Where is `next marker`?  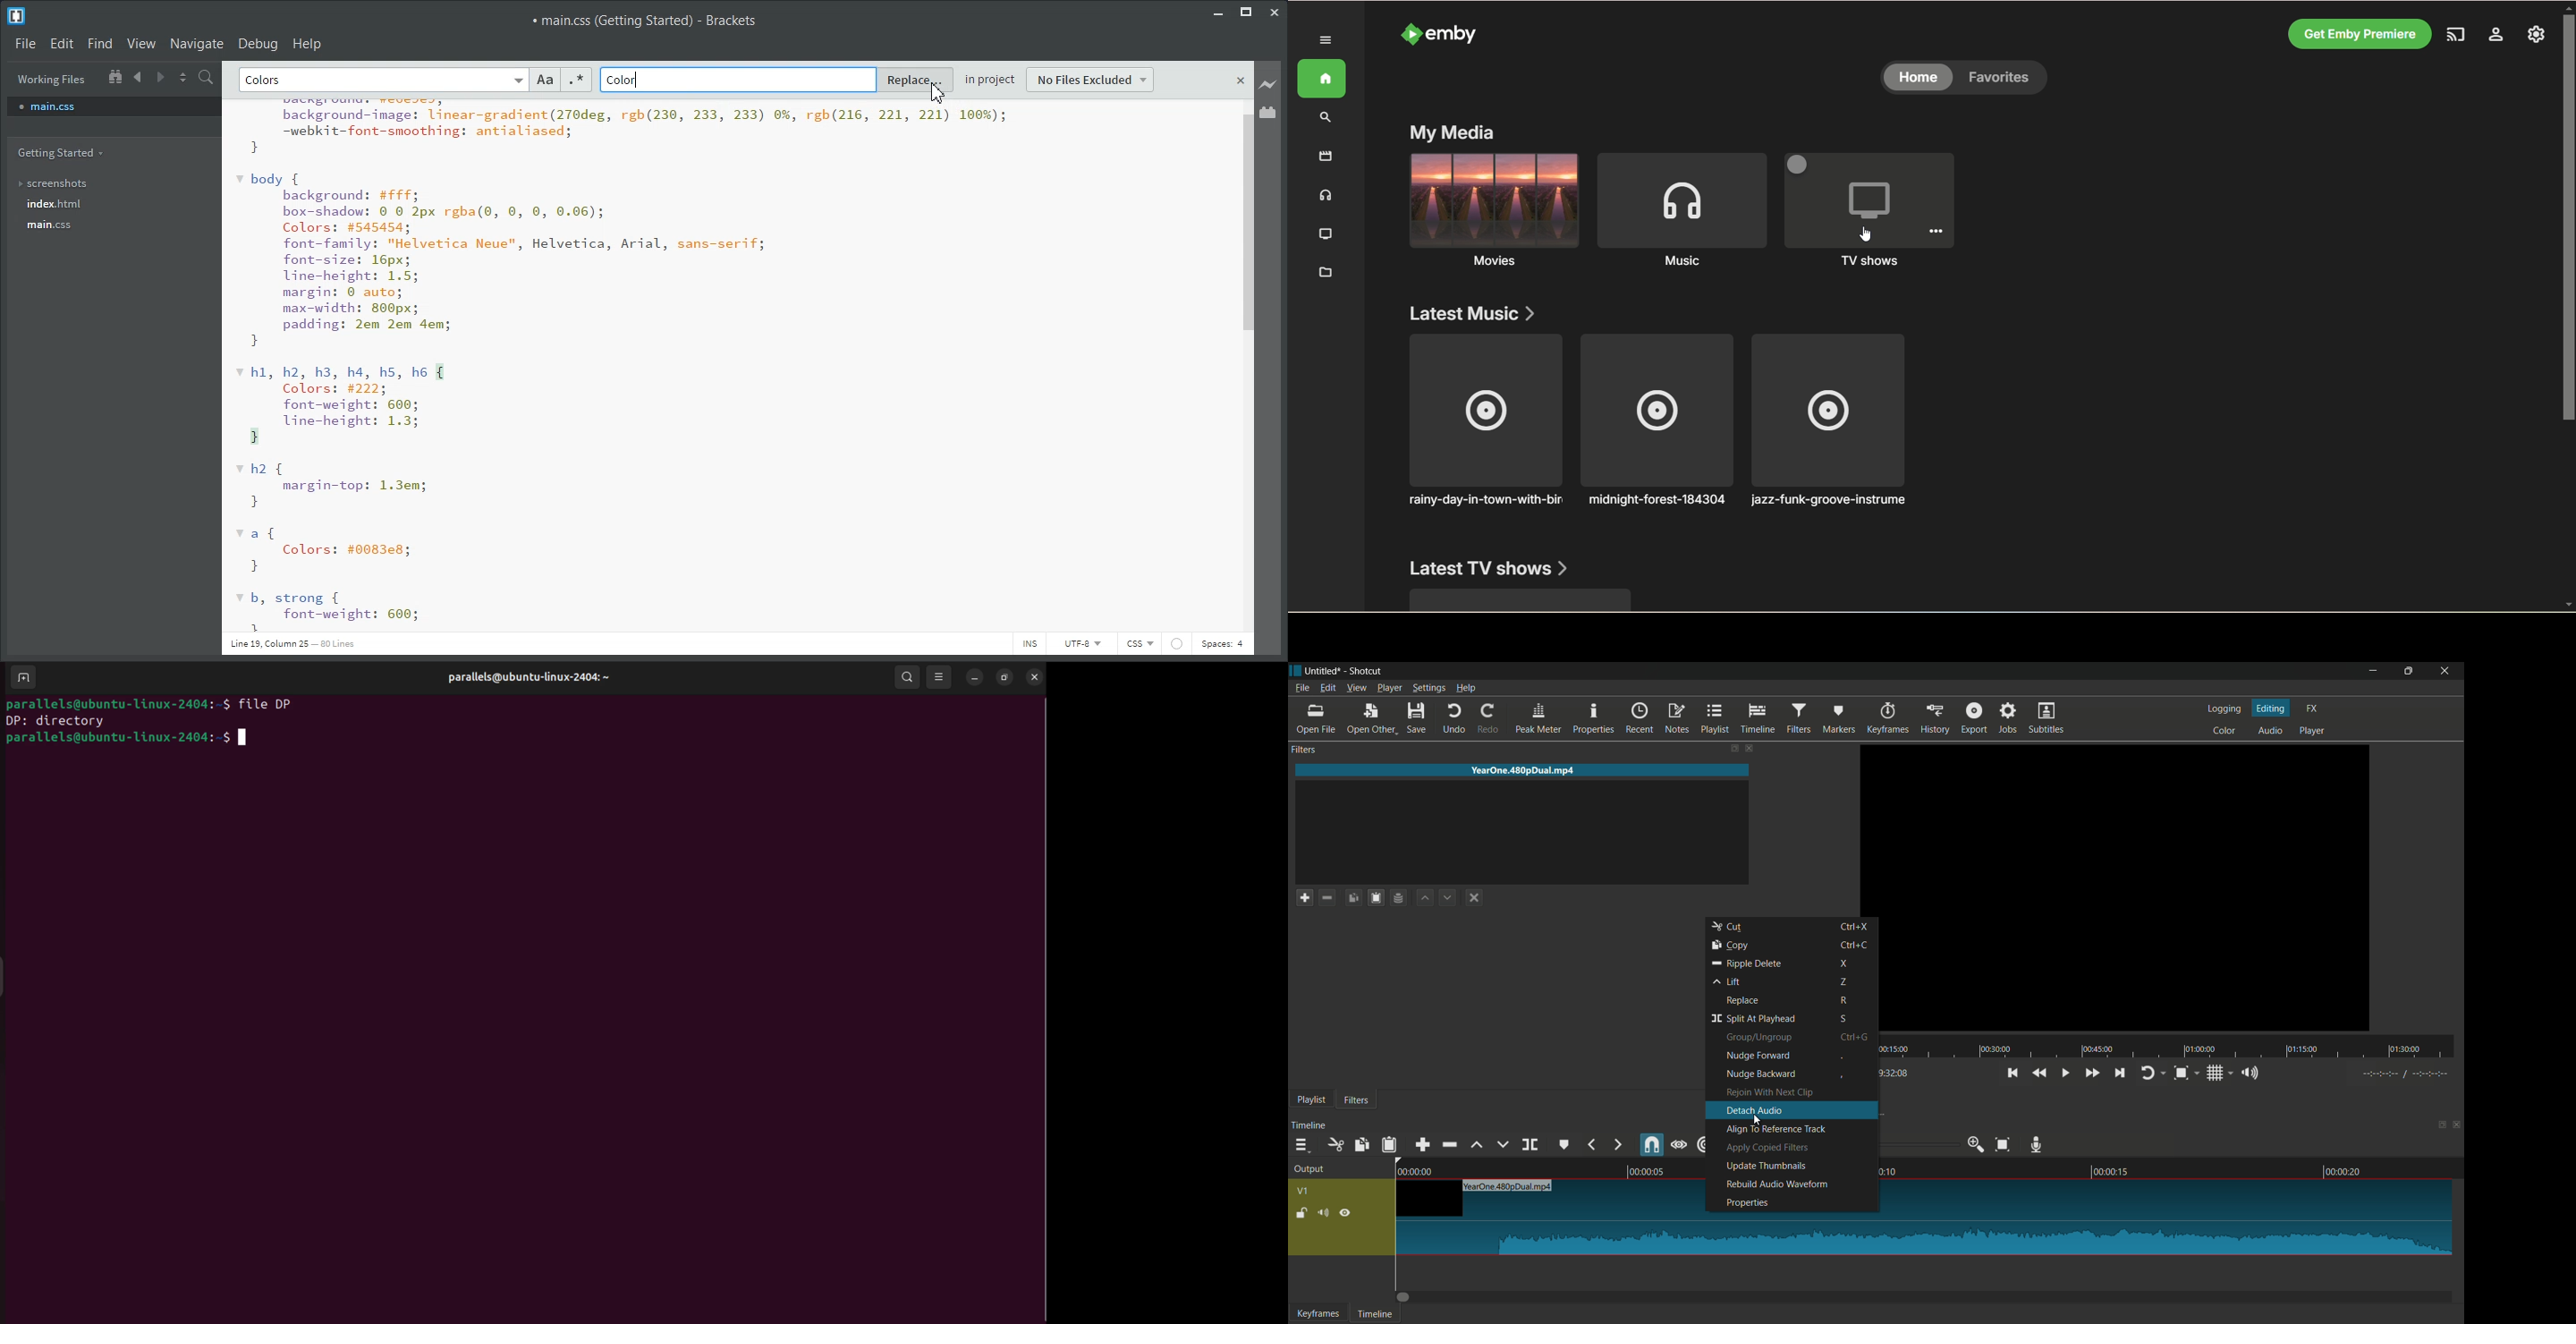 next marker is located at coordinates (1616, 1144).